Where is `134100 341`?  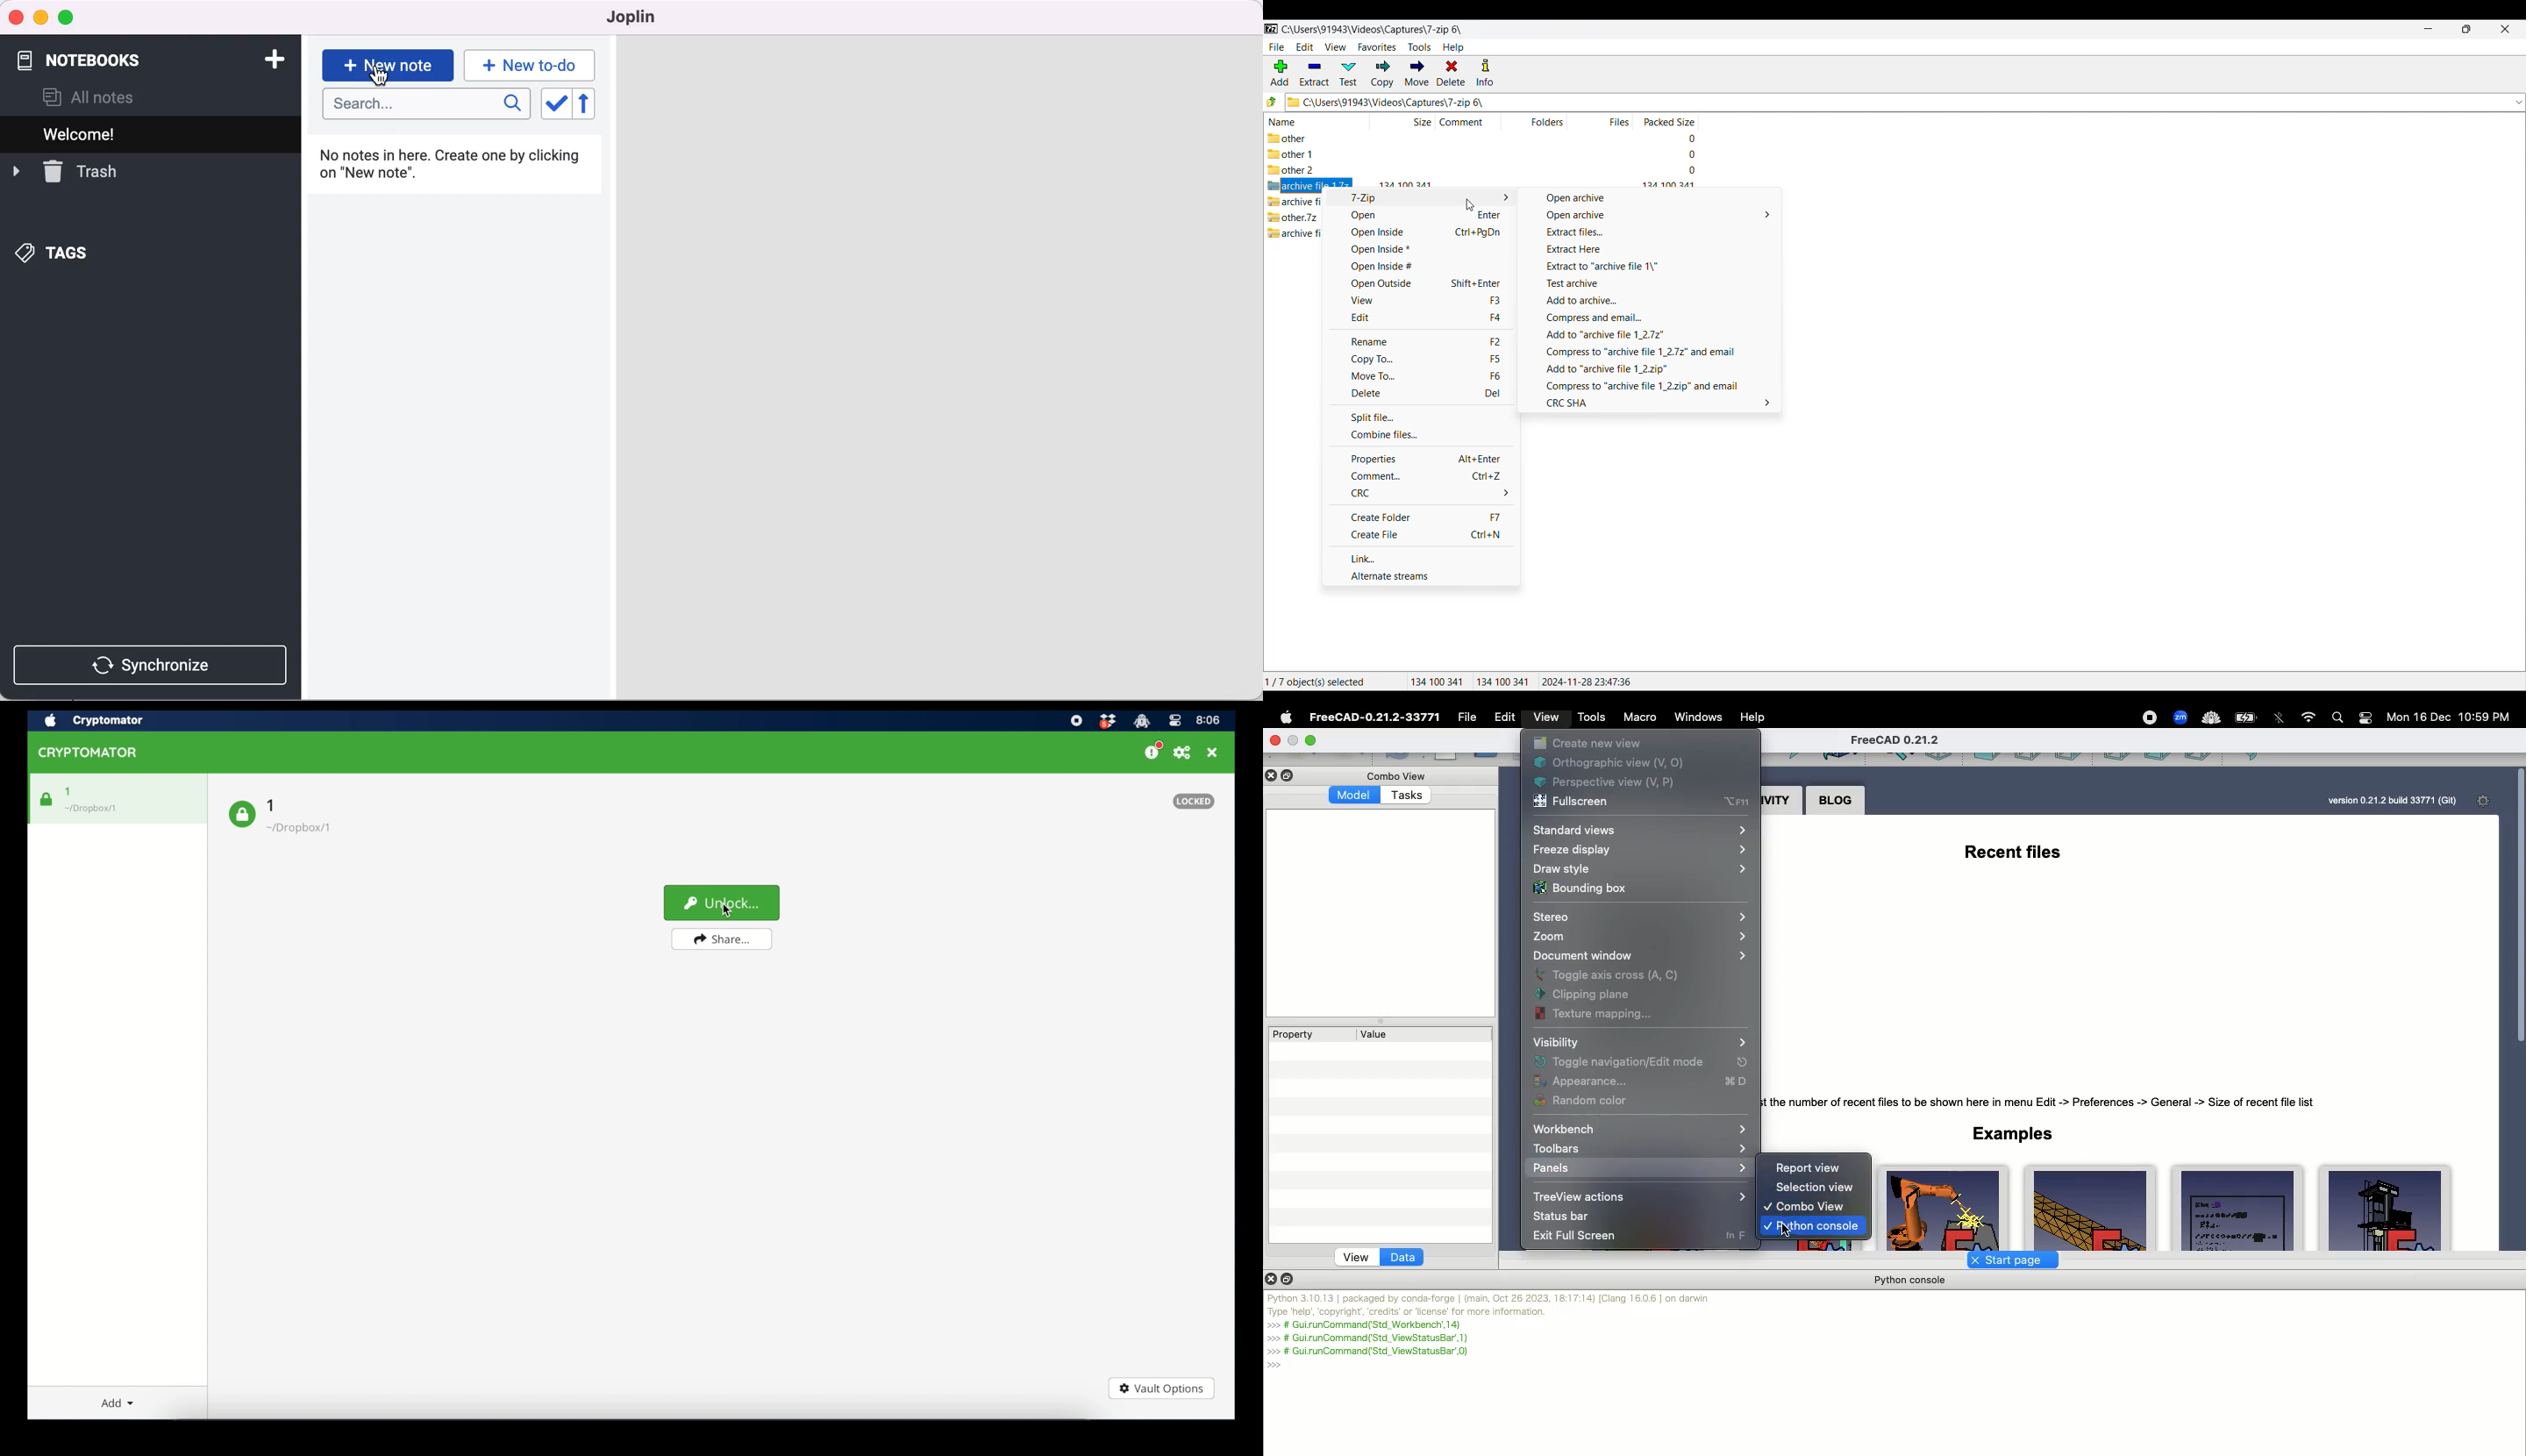 134100 341 is located at coordinates (1437, 682).